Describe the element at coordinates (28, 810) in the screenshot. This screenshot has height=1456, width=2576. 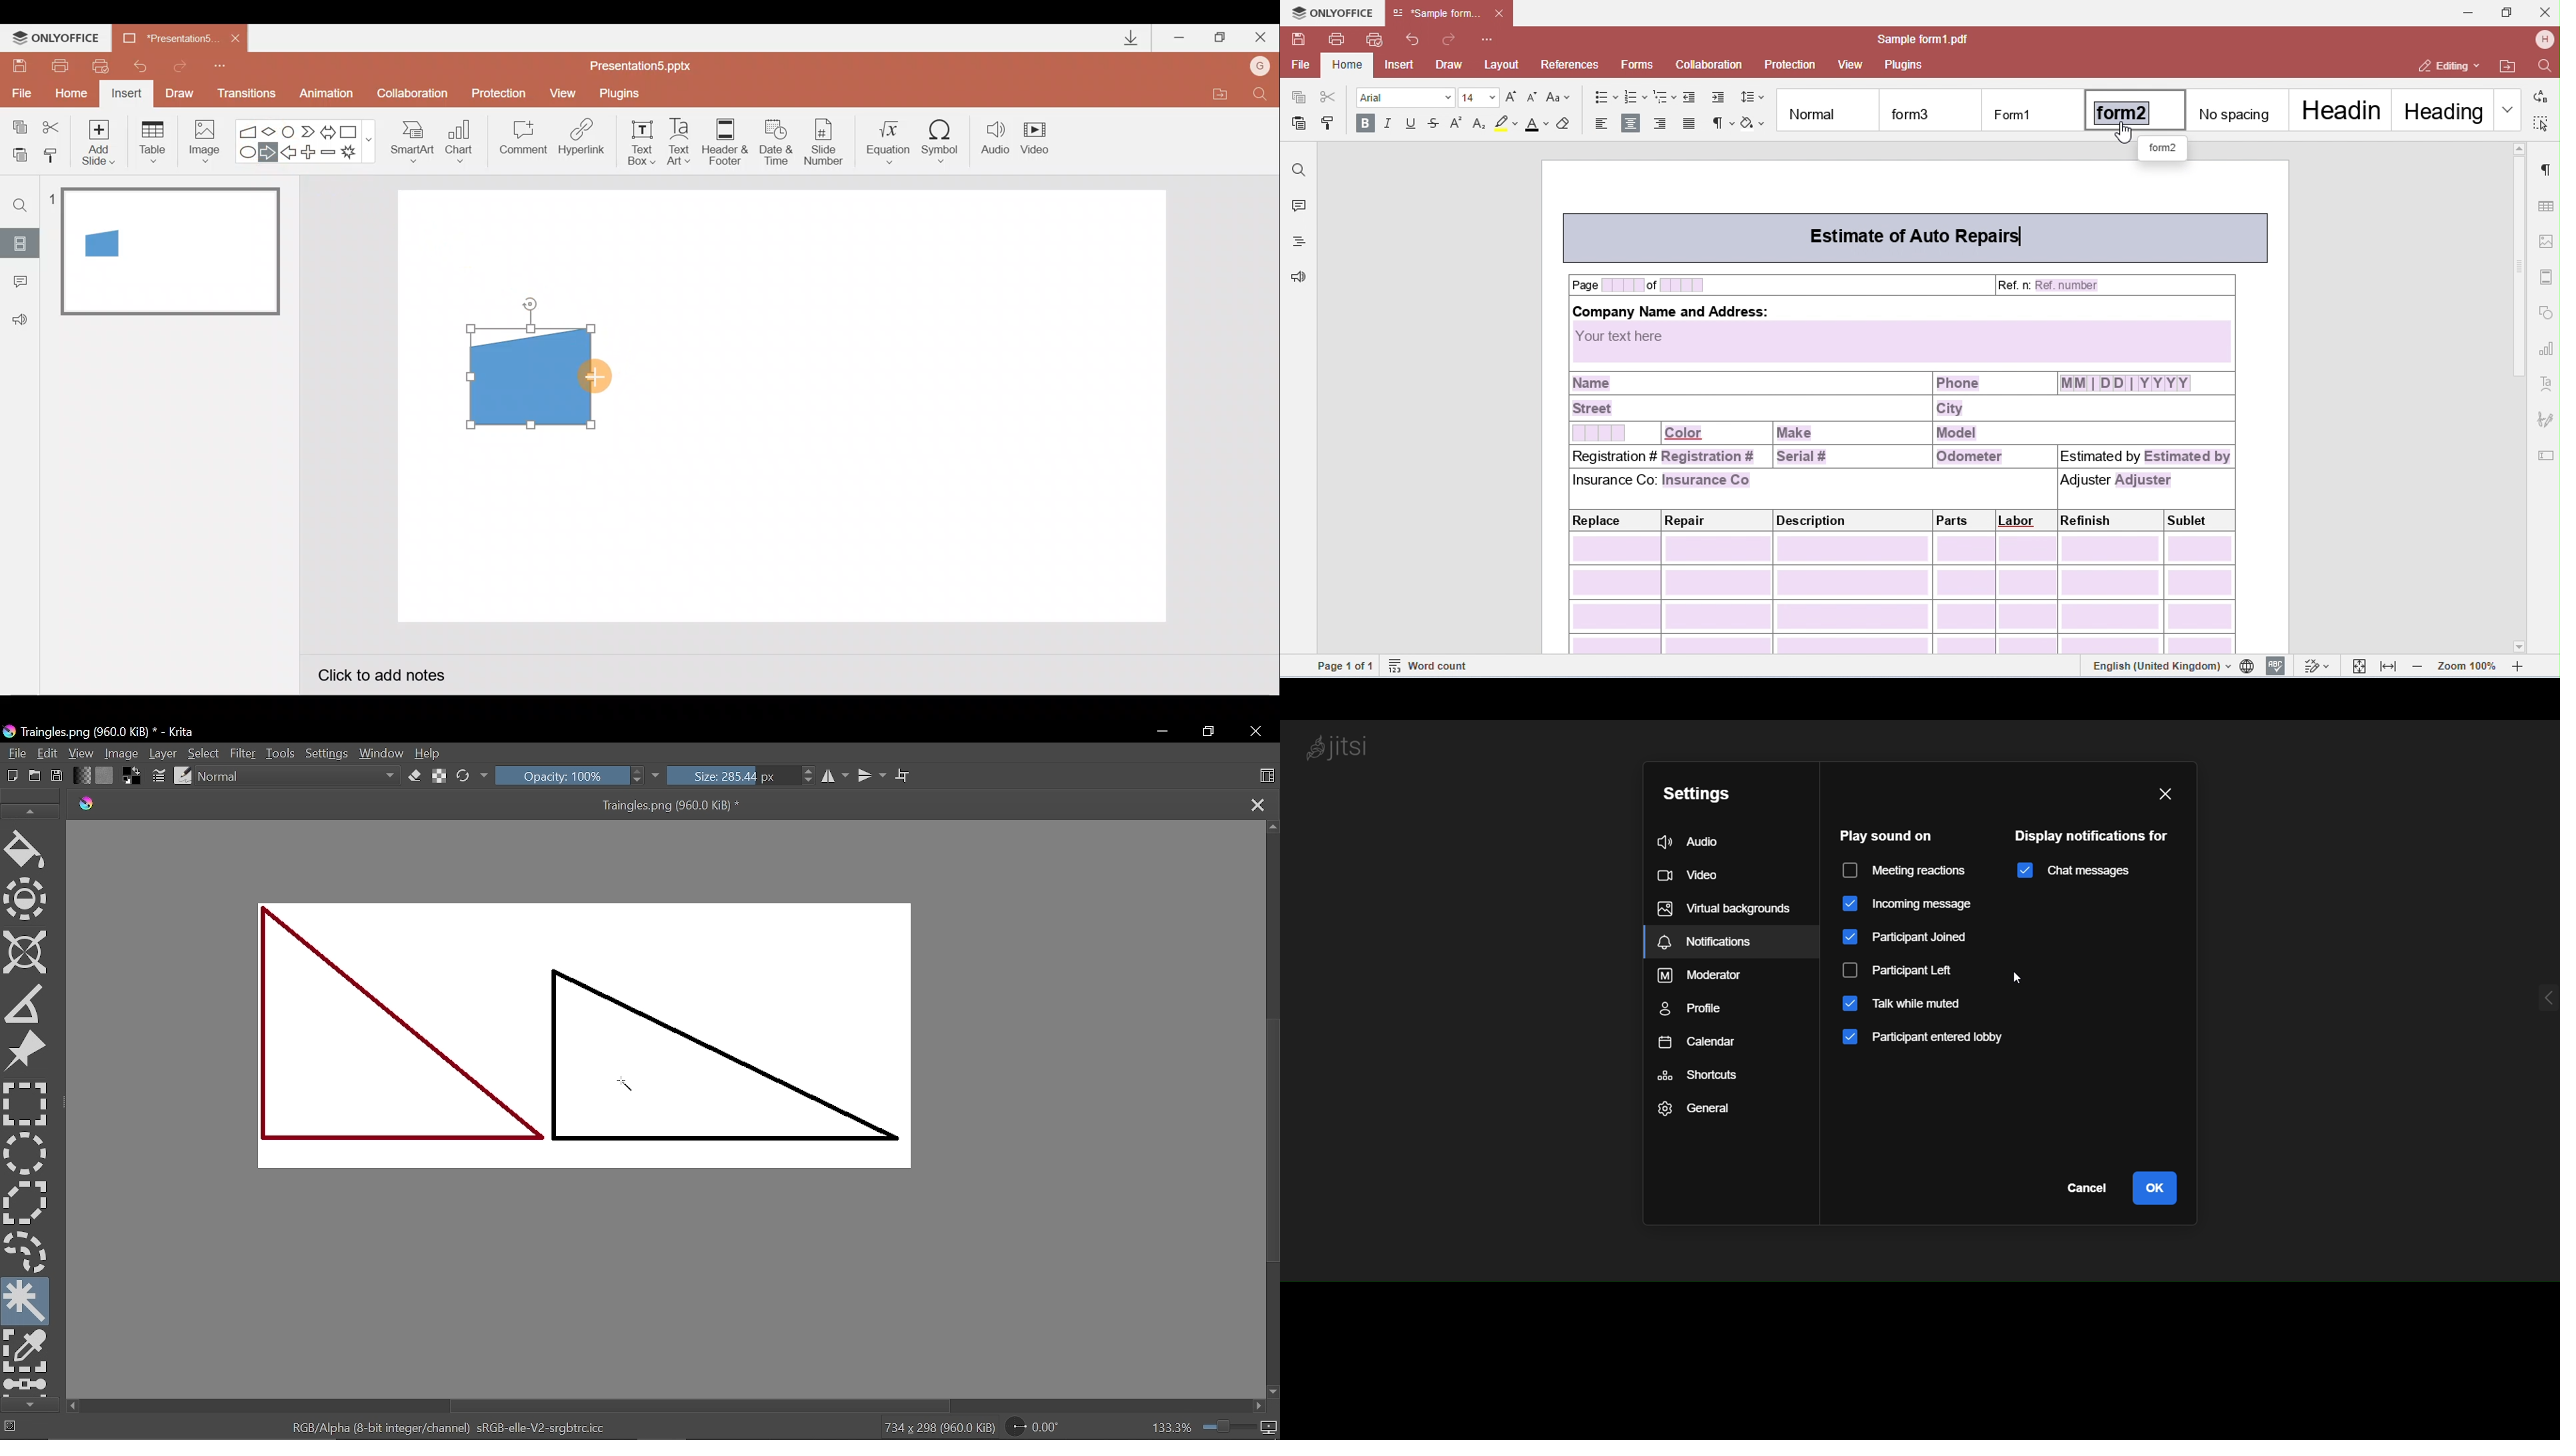
I see `scroll up` at that location.